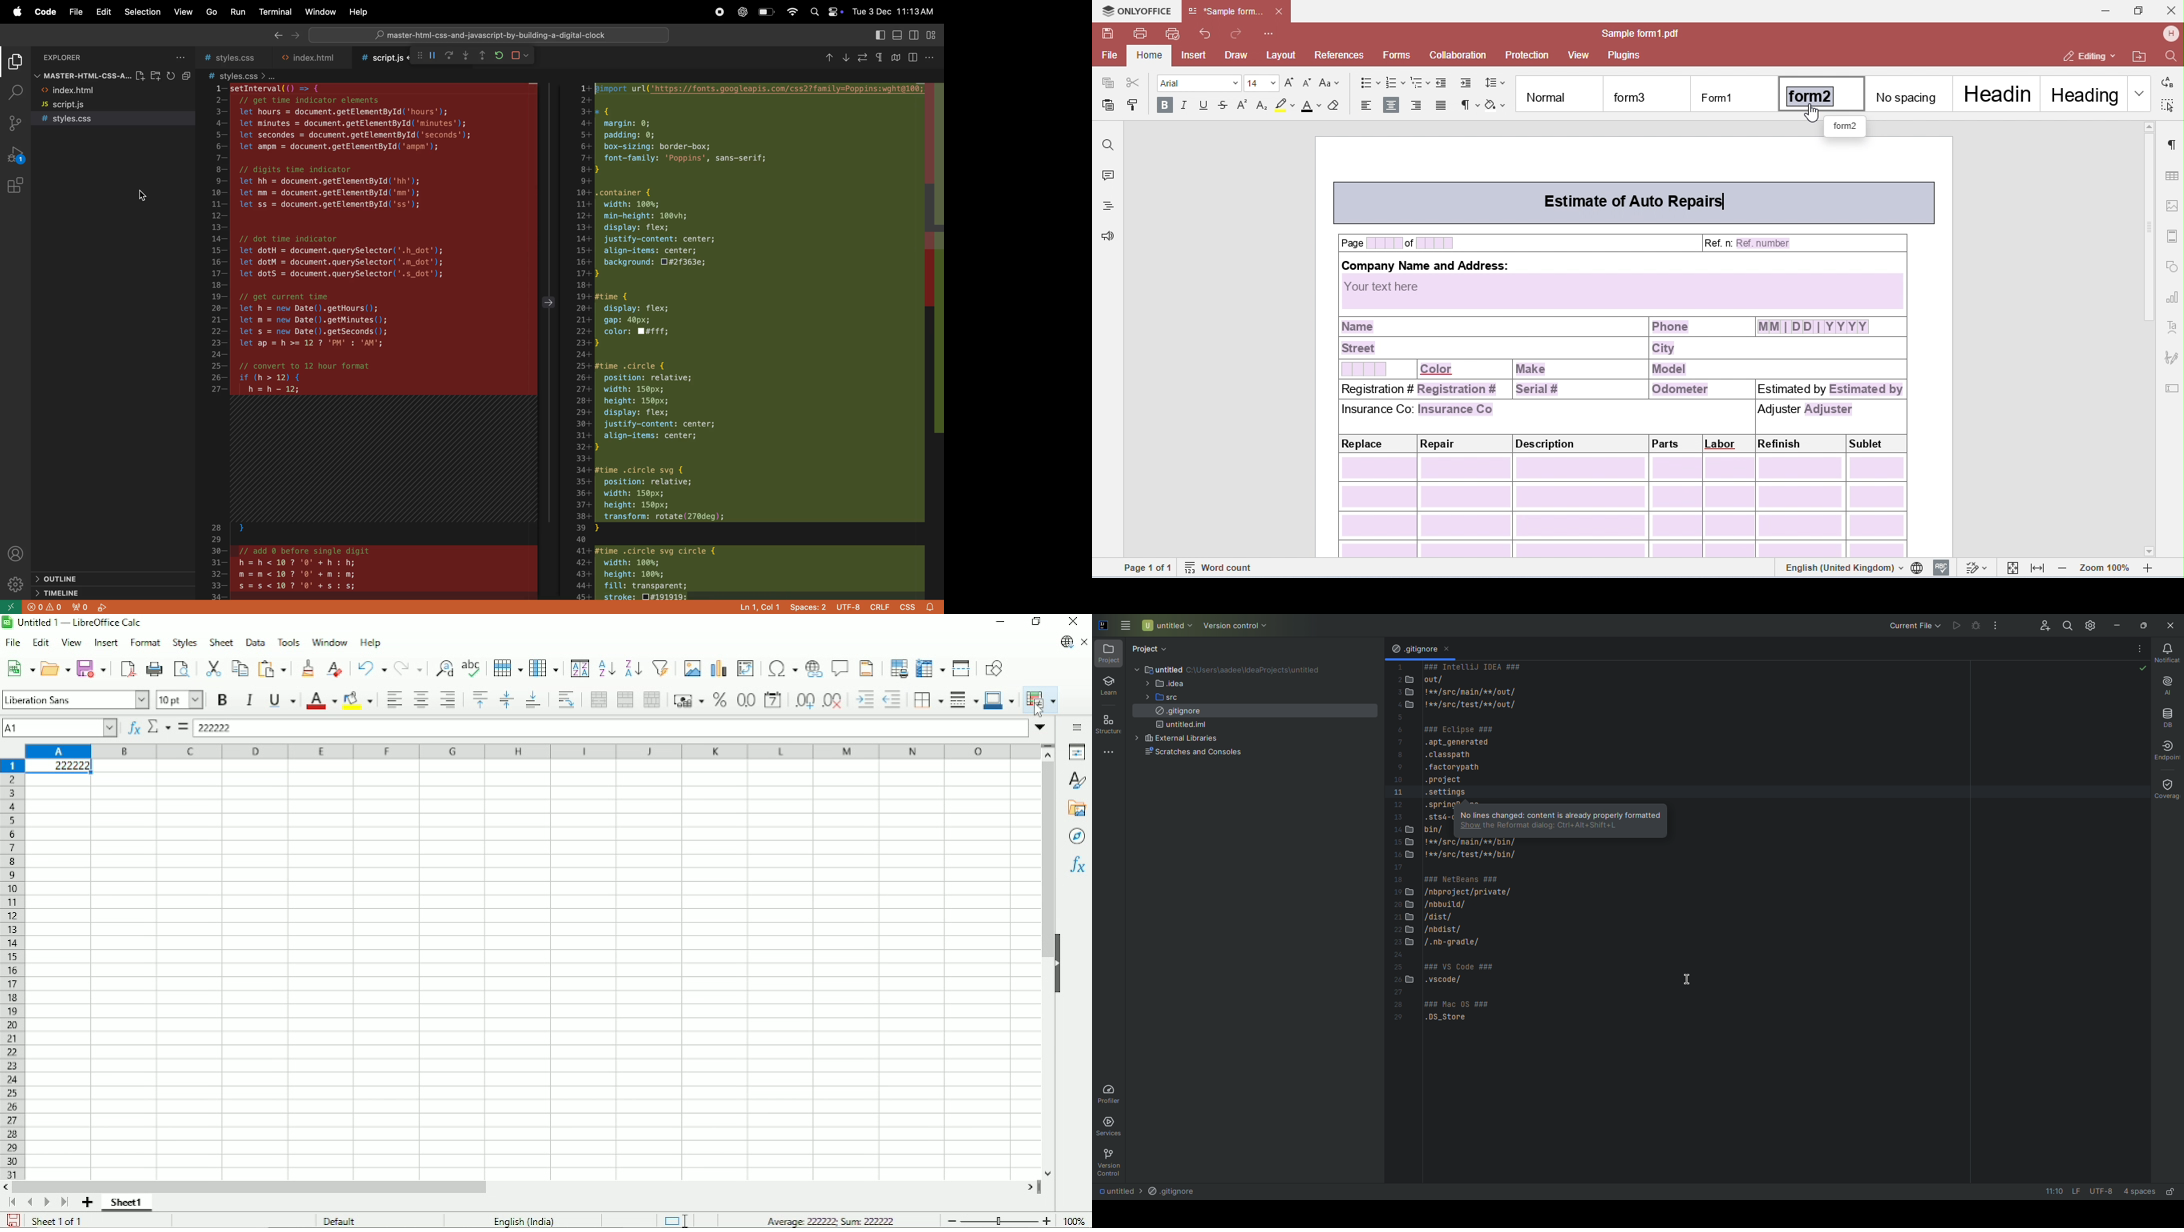 The width and height of the screenshot is (2184, 1232). Describe the element at coordinates (765, 12) in the screenshot. I see `battery` at that location.